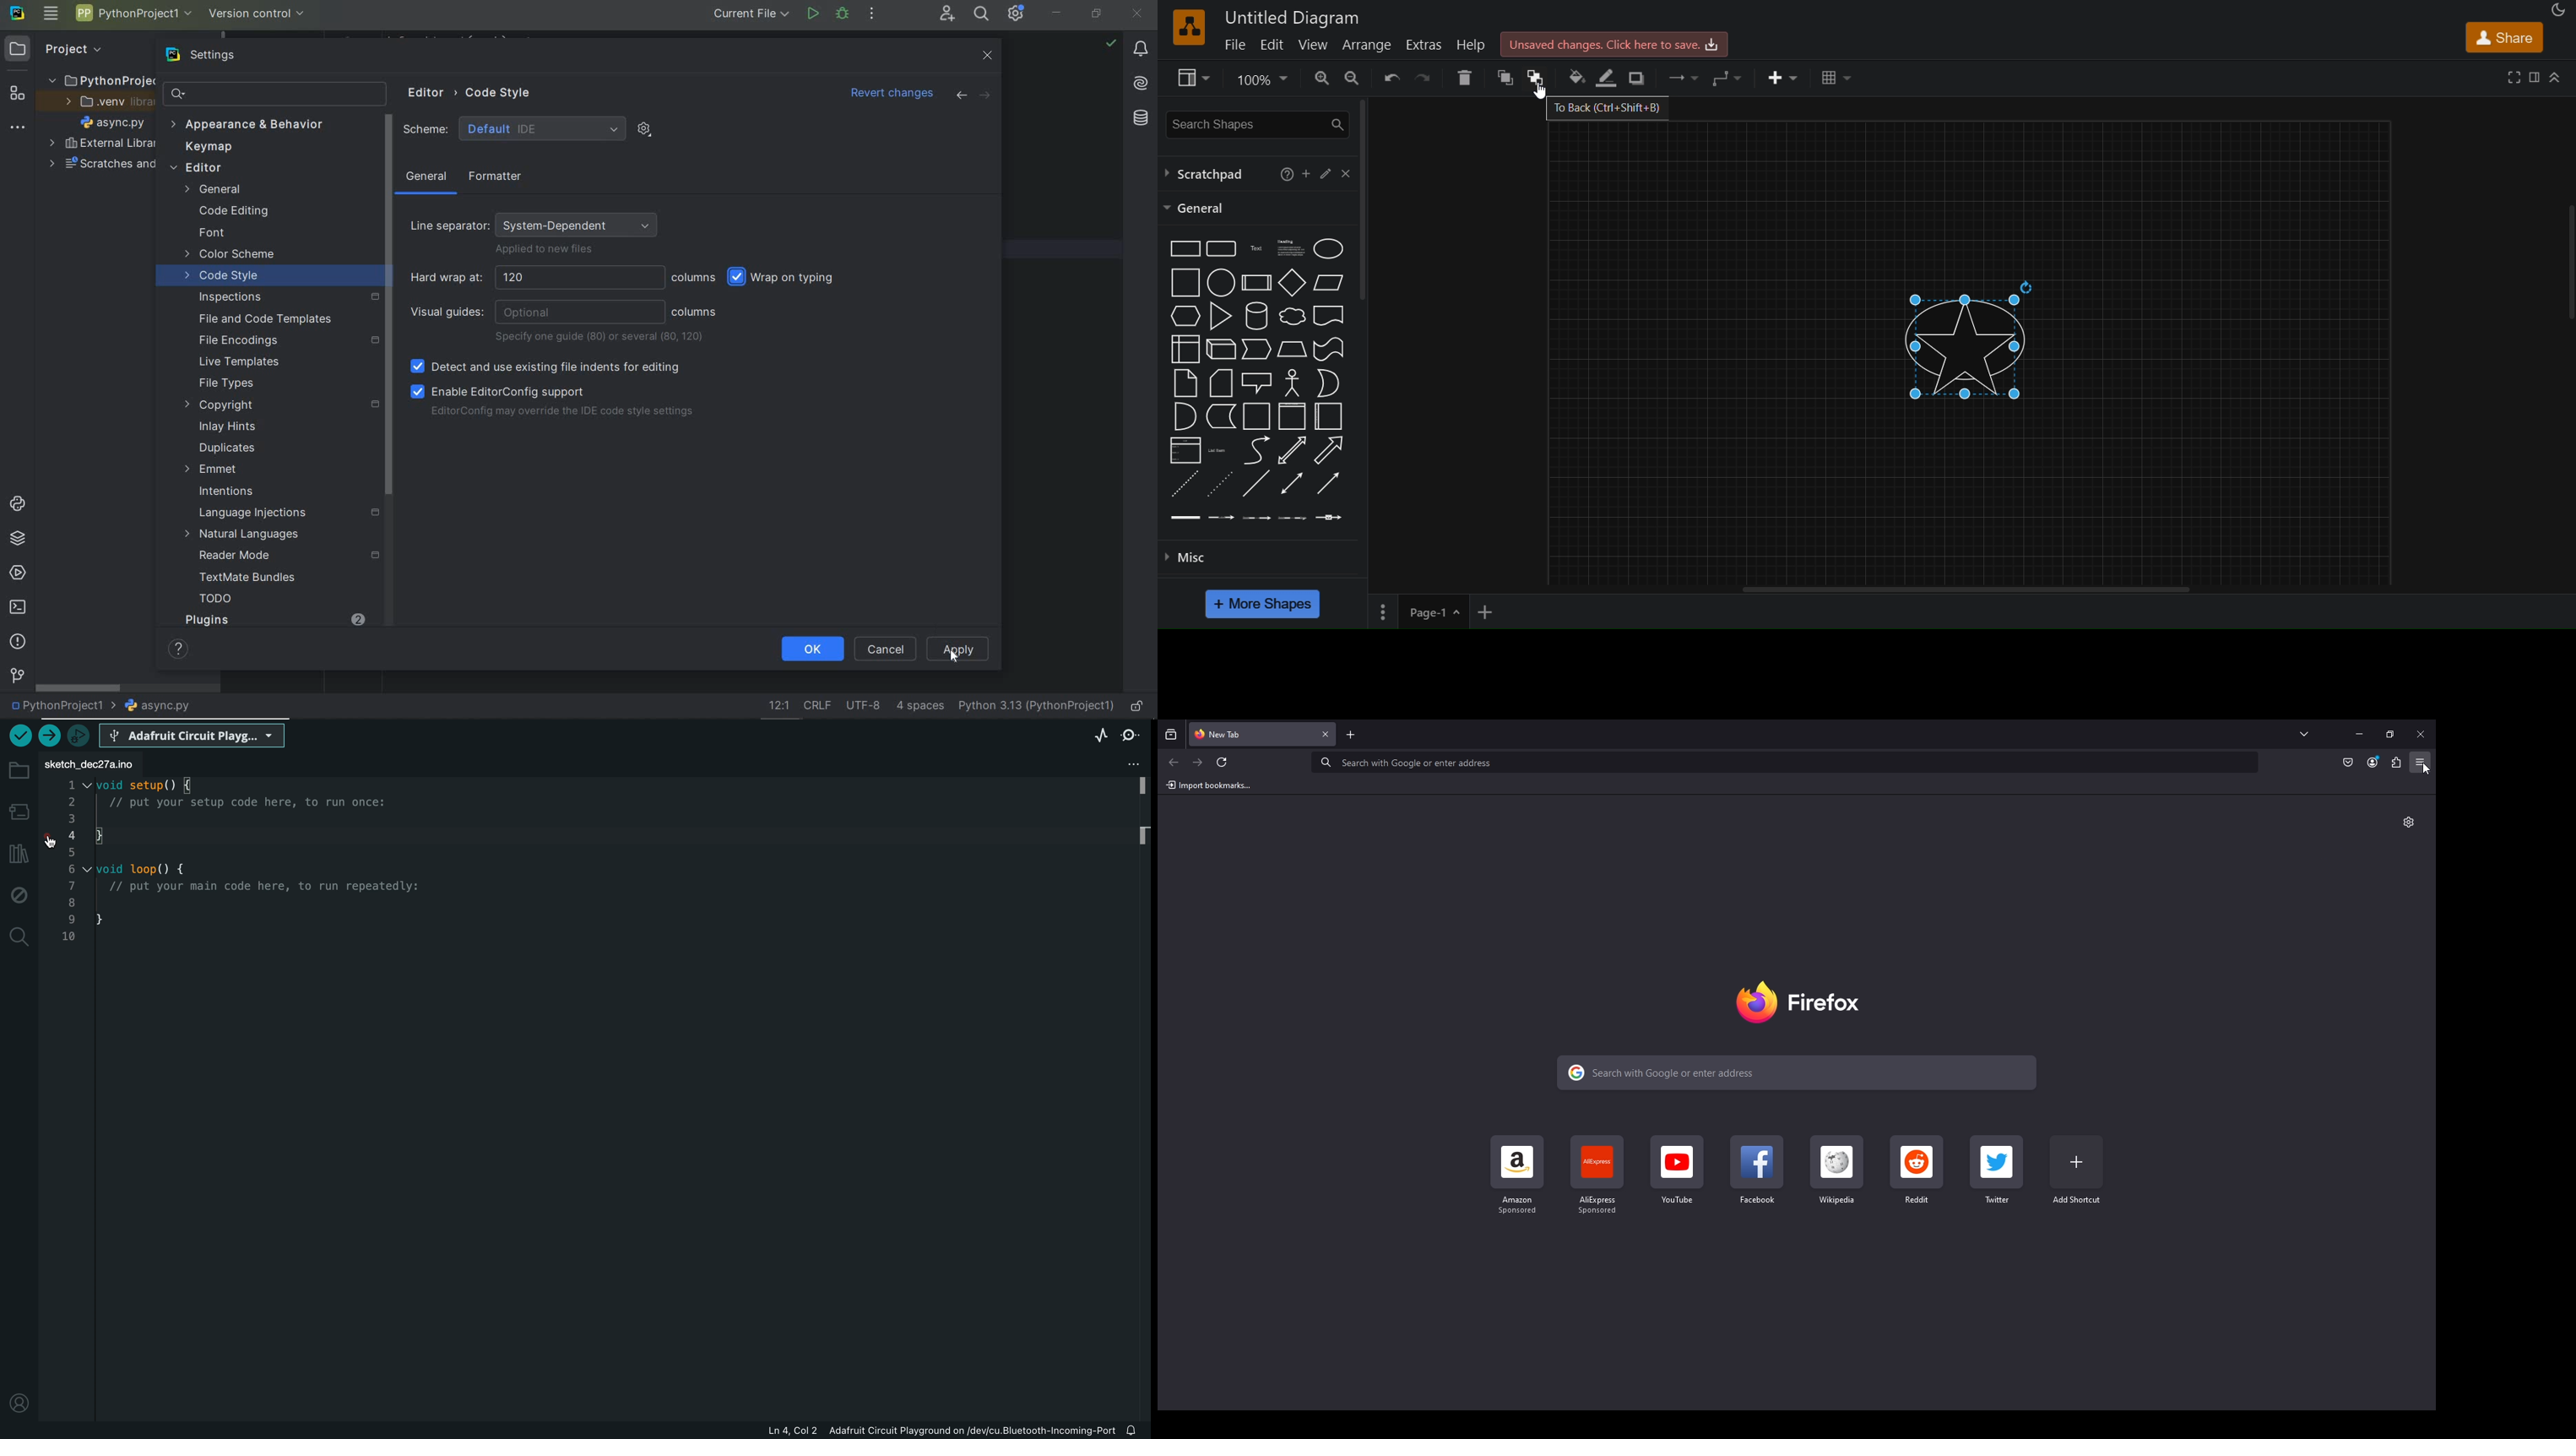 The width and height of the screenshot is (2576, 1456). Describe the element at coordinates (1328, 451) in the screenshot. I see `arrow` at that location.